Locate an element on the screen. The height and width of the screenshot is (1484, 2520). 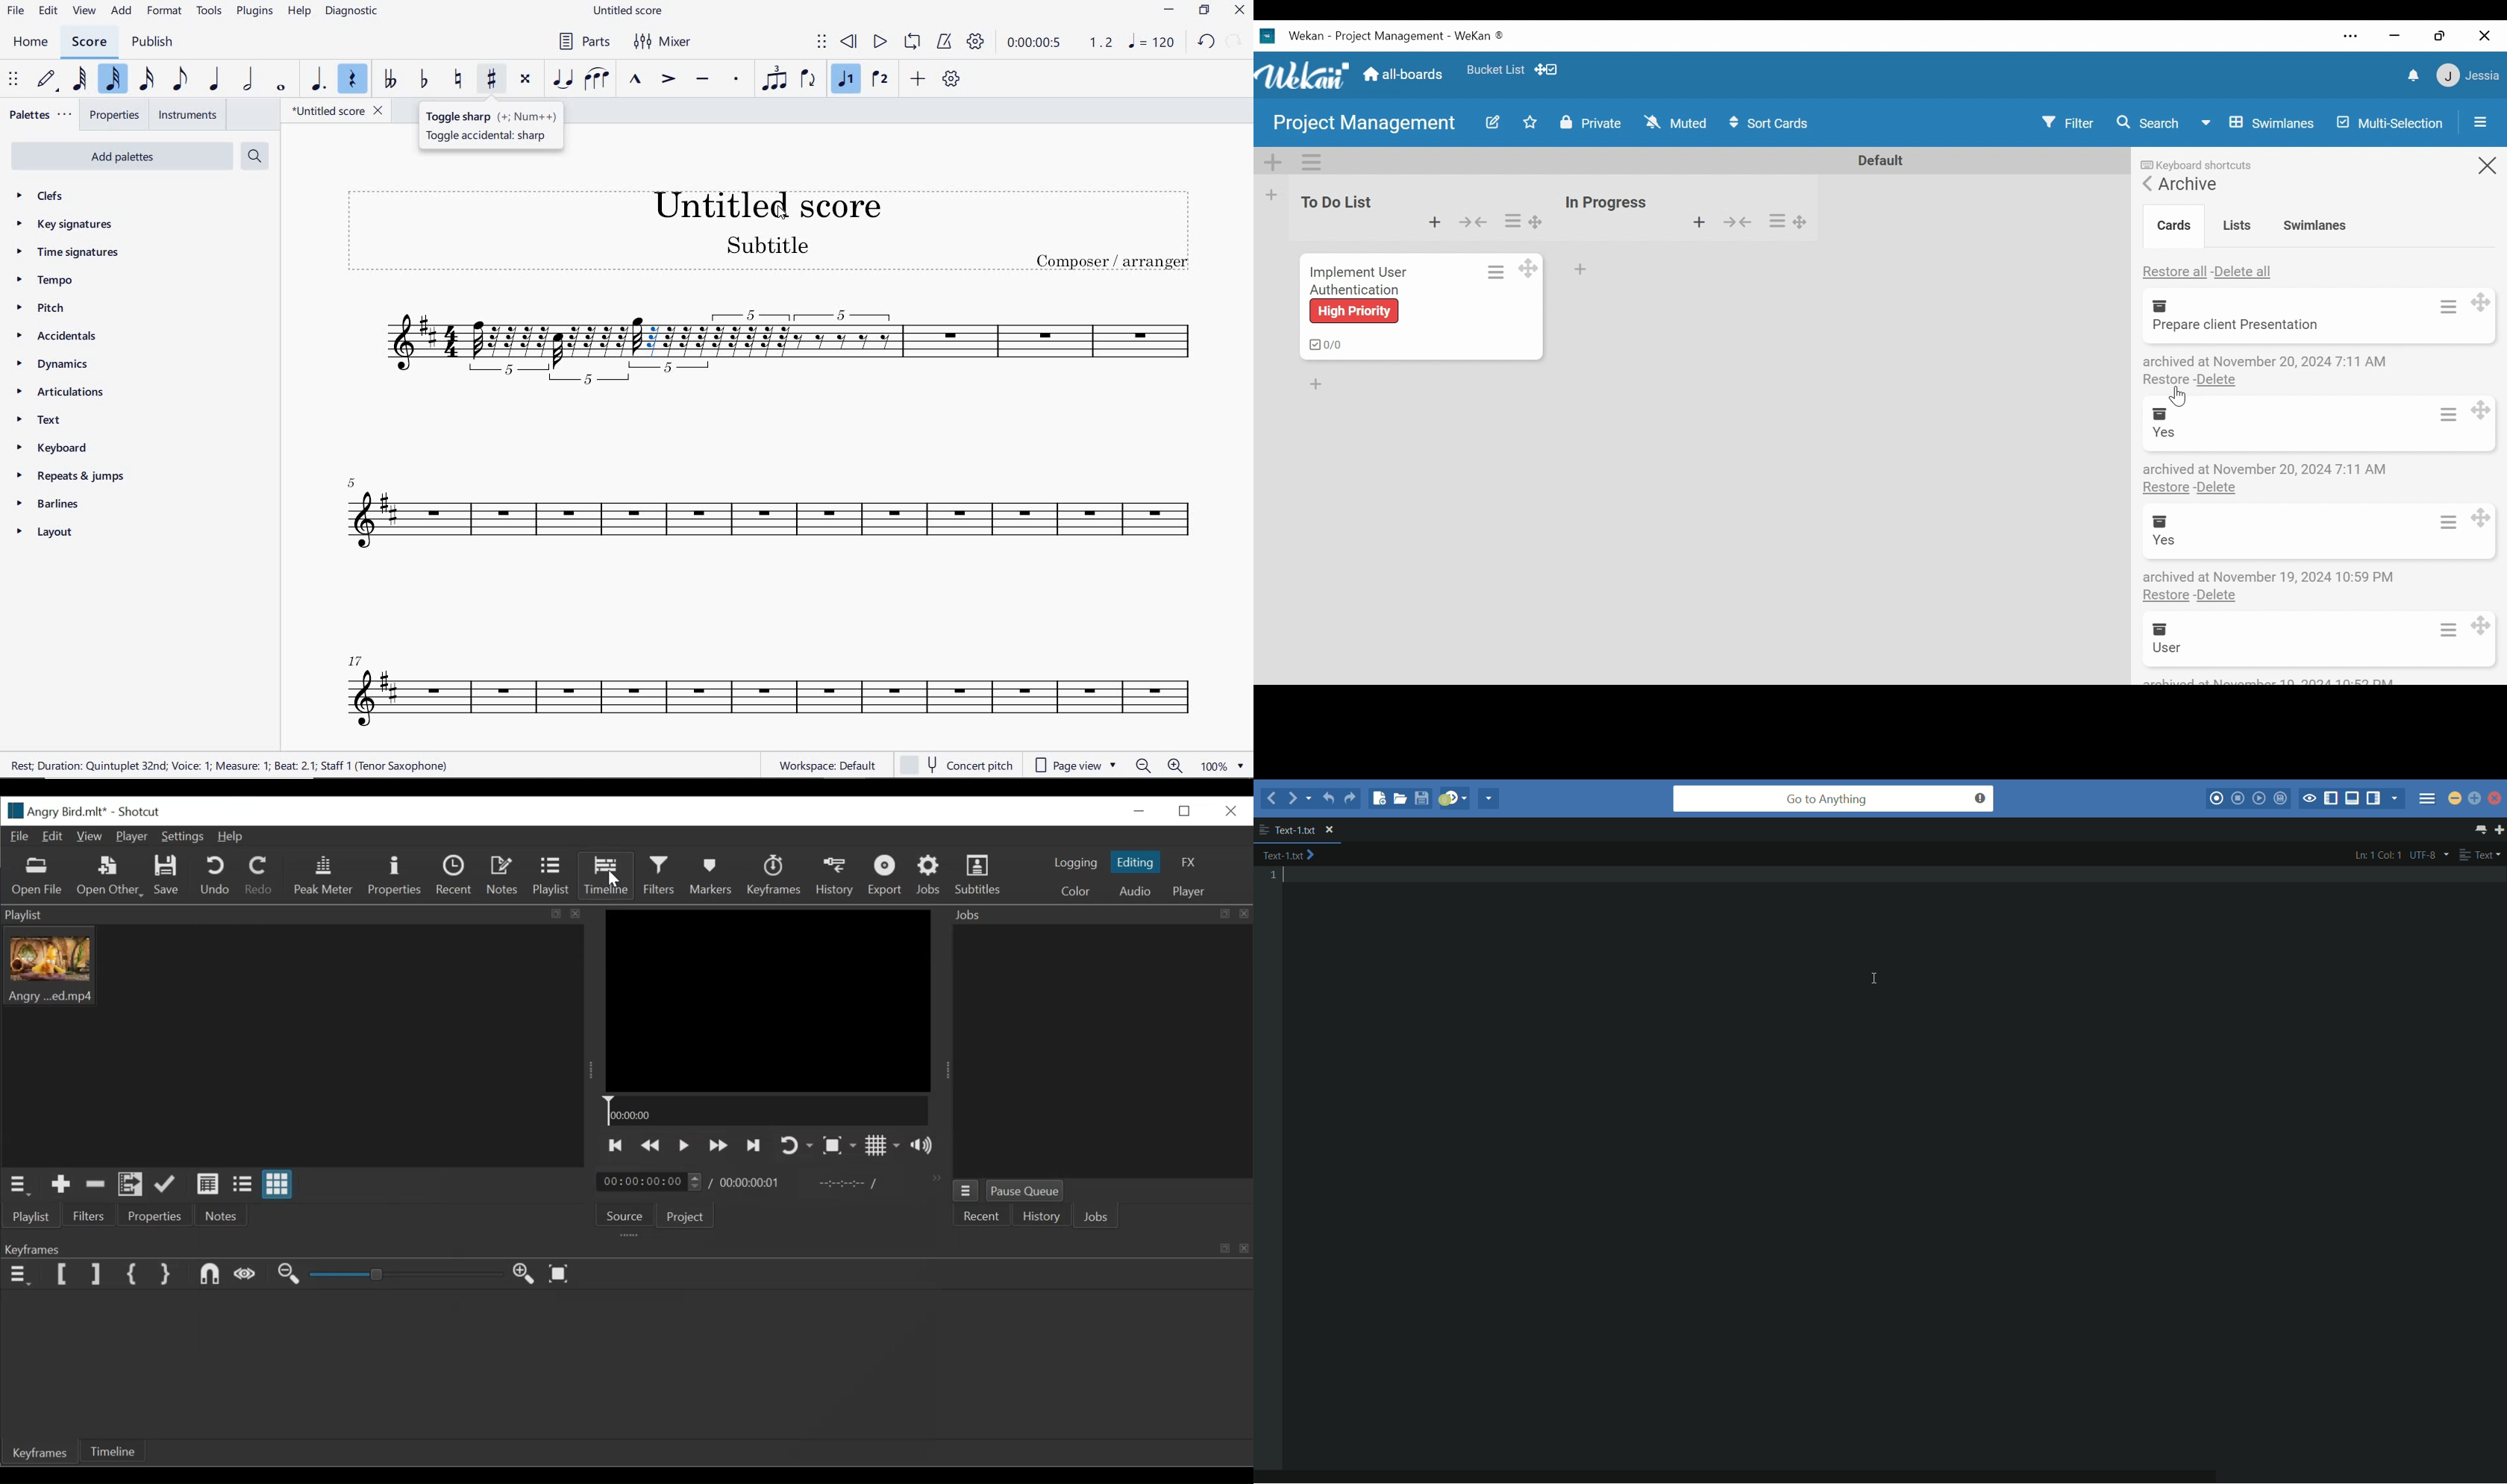
Restore is located at coordinates (1186, 812).